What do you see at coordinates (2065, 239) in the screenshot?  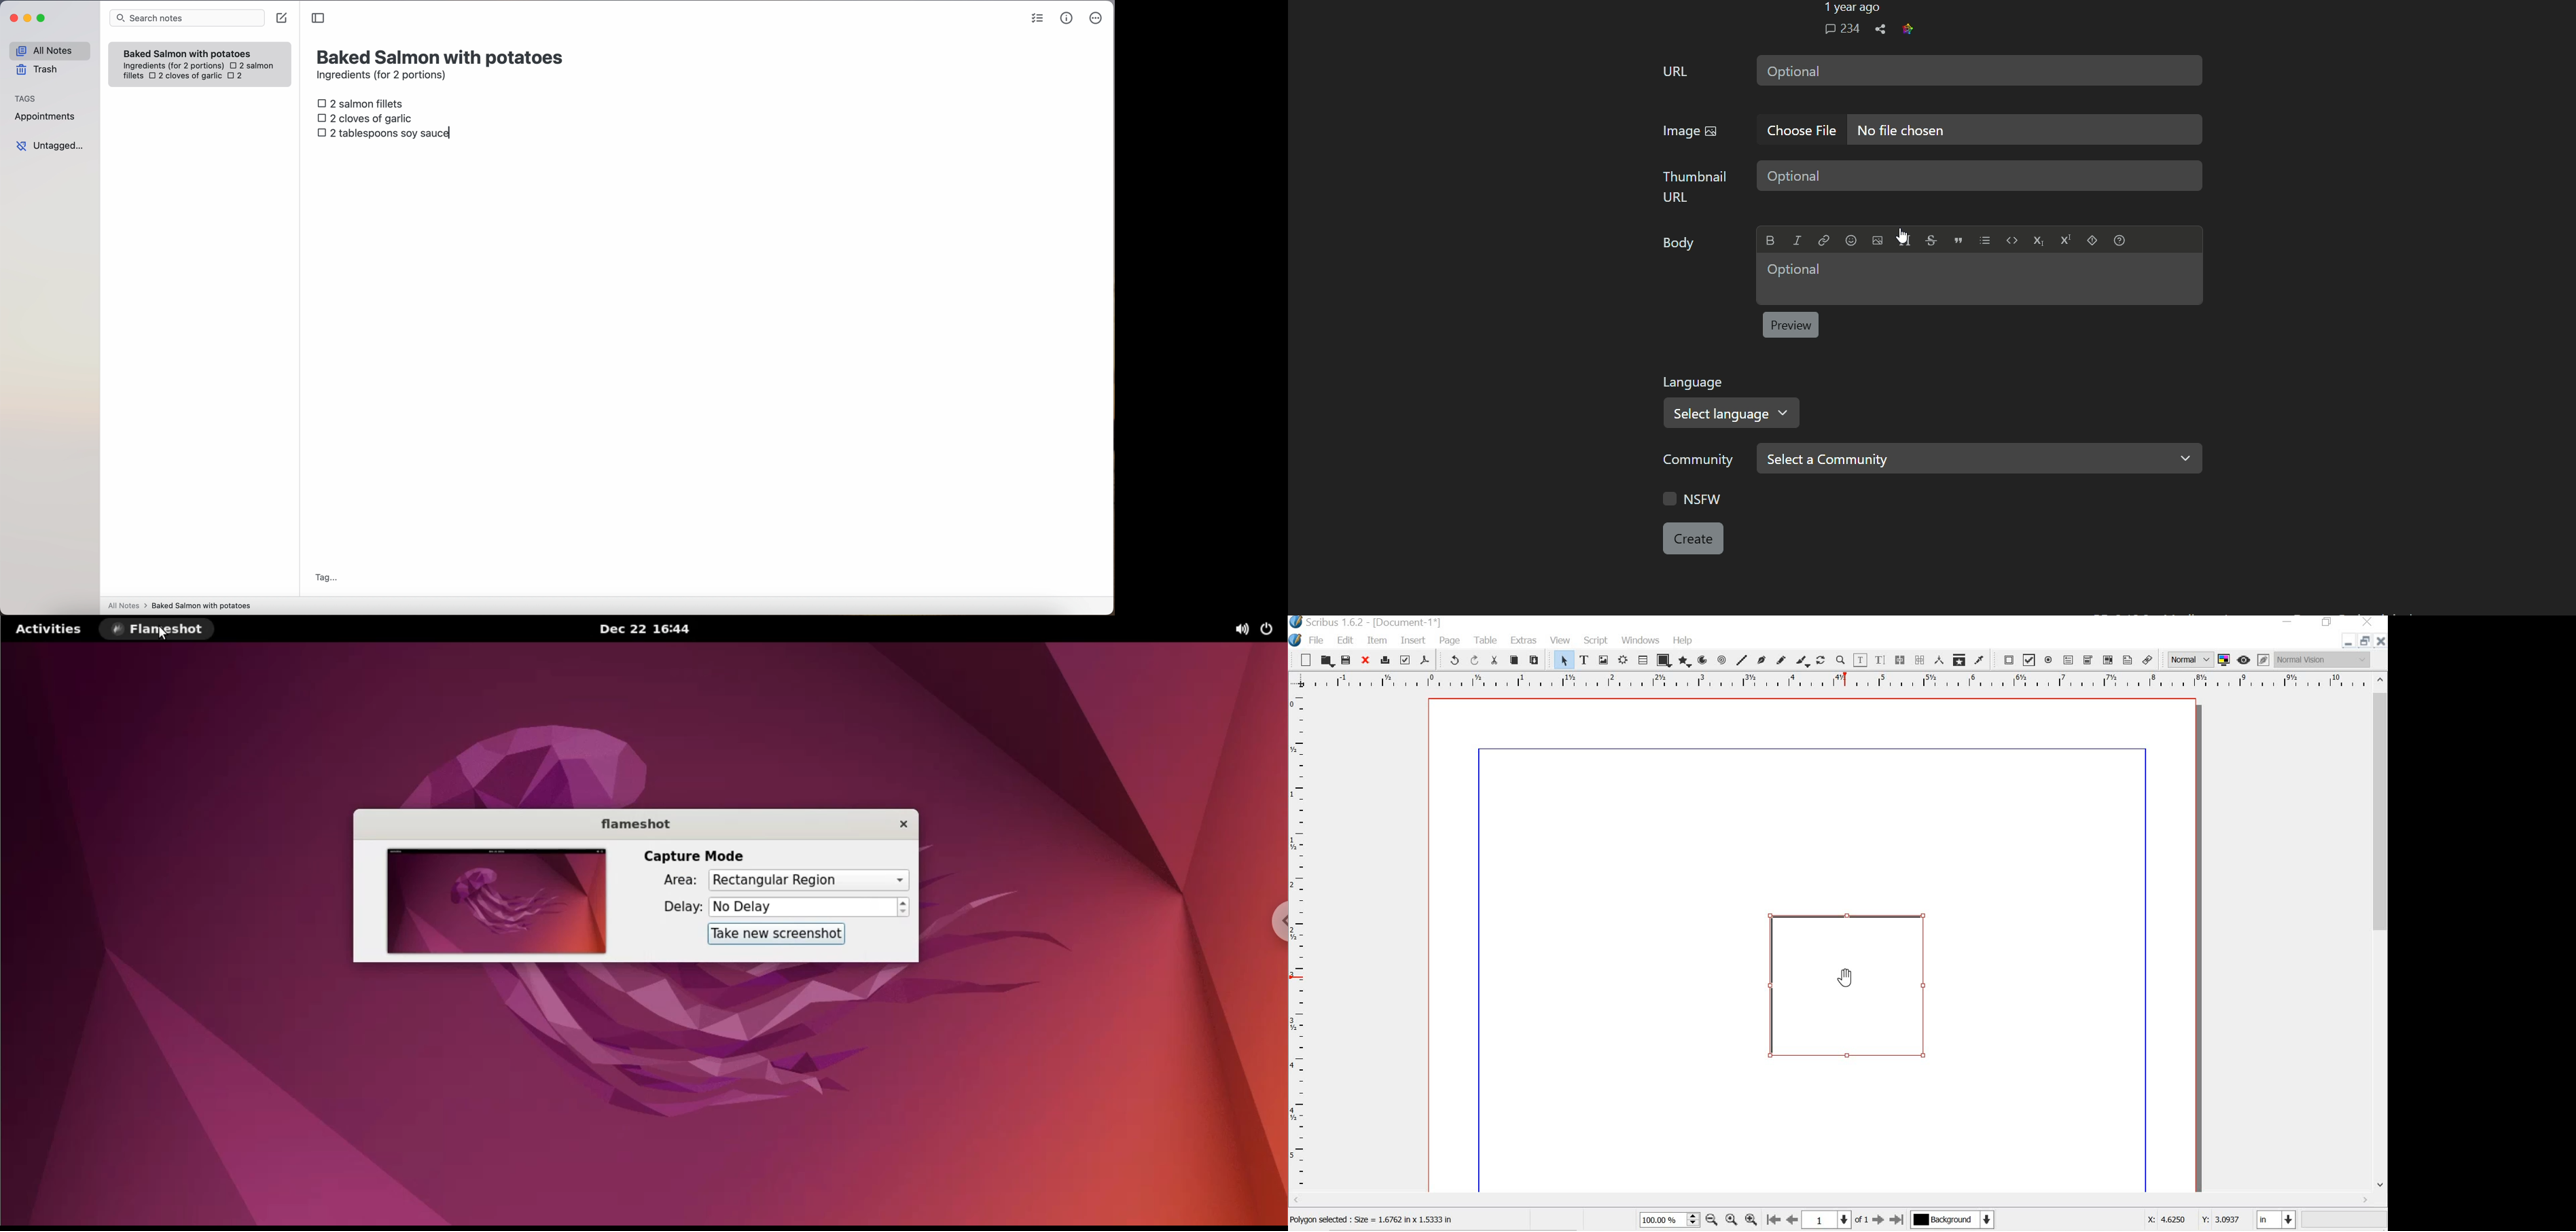 I see `Superscript` at bounding box center [2065, 239].